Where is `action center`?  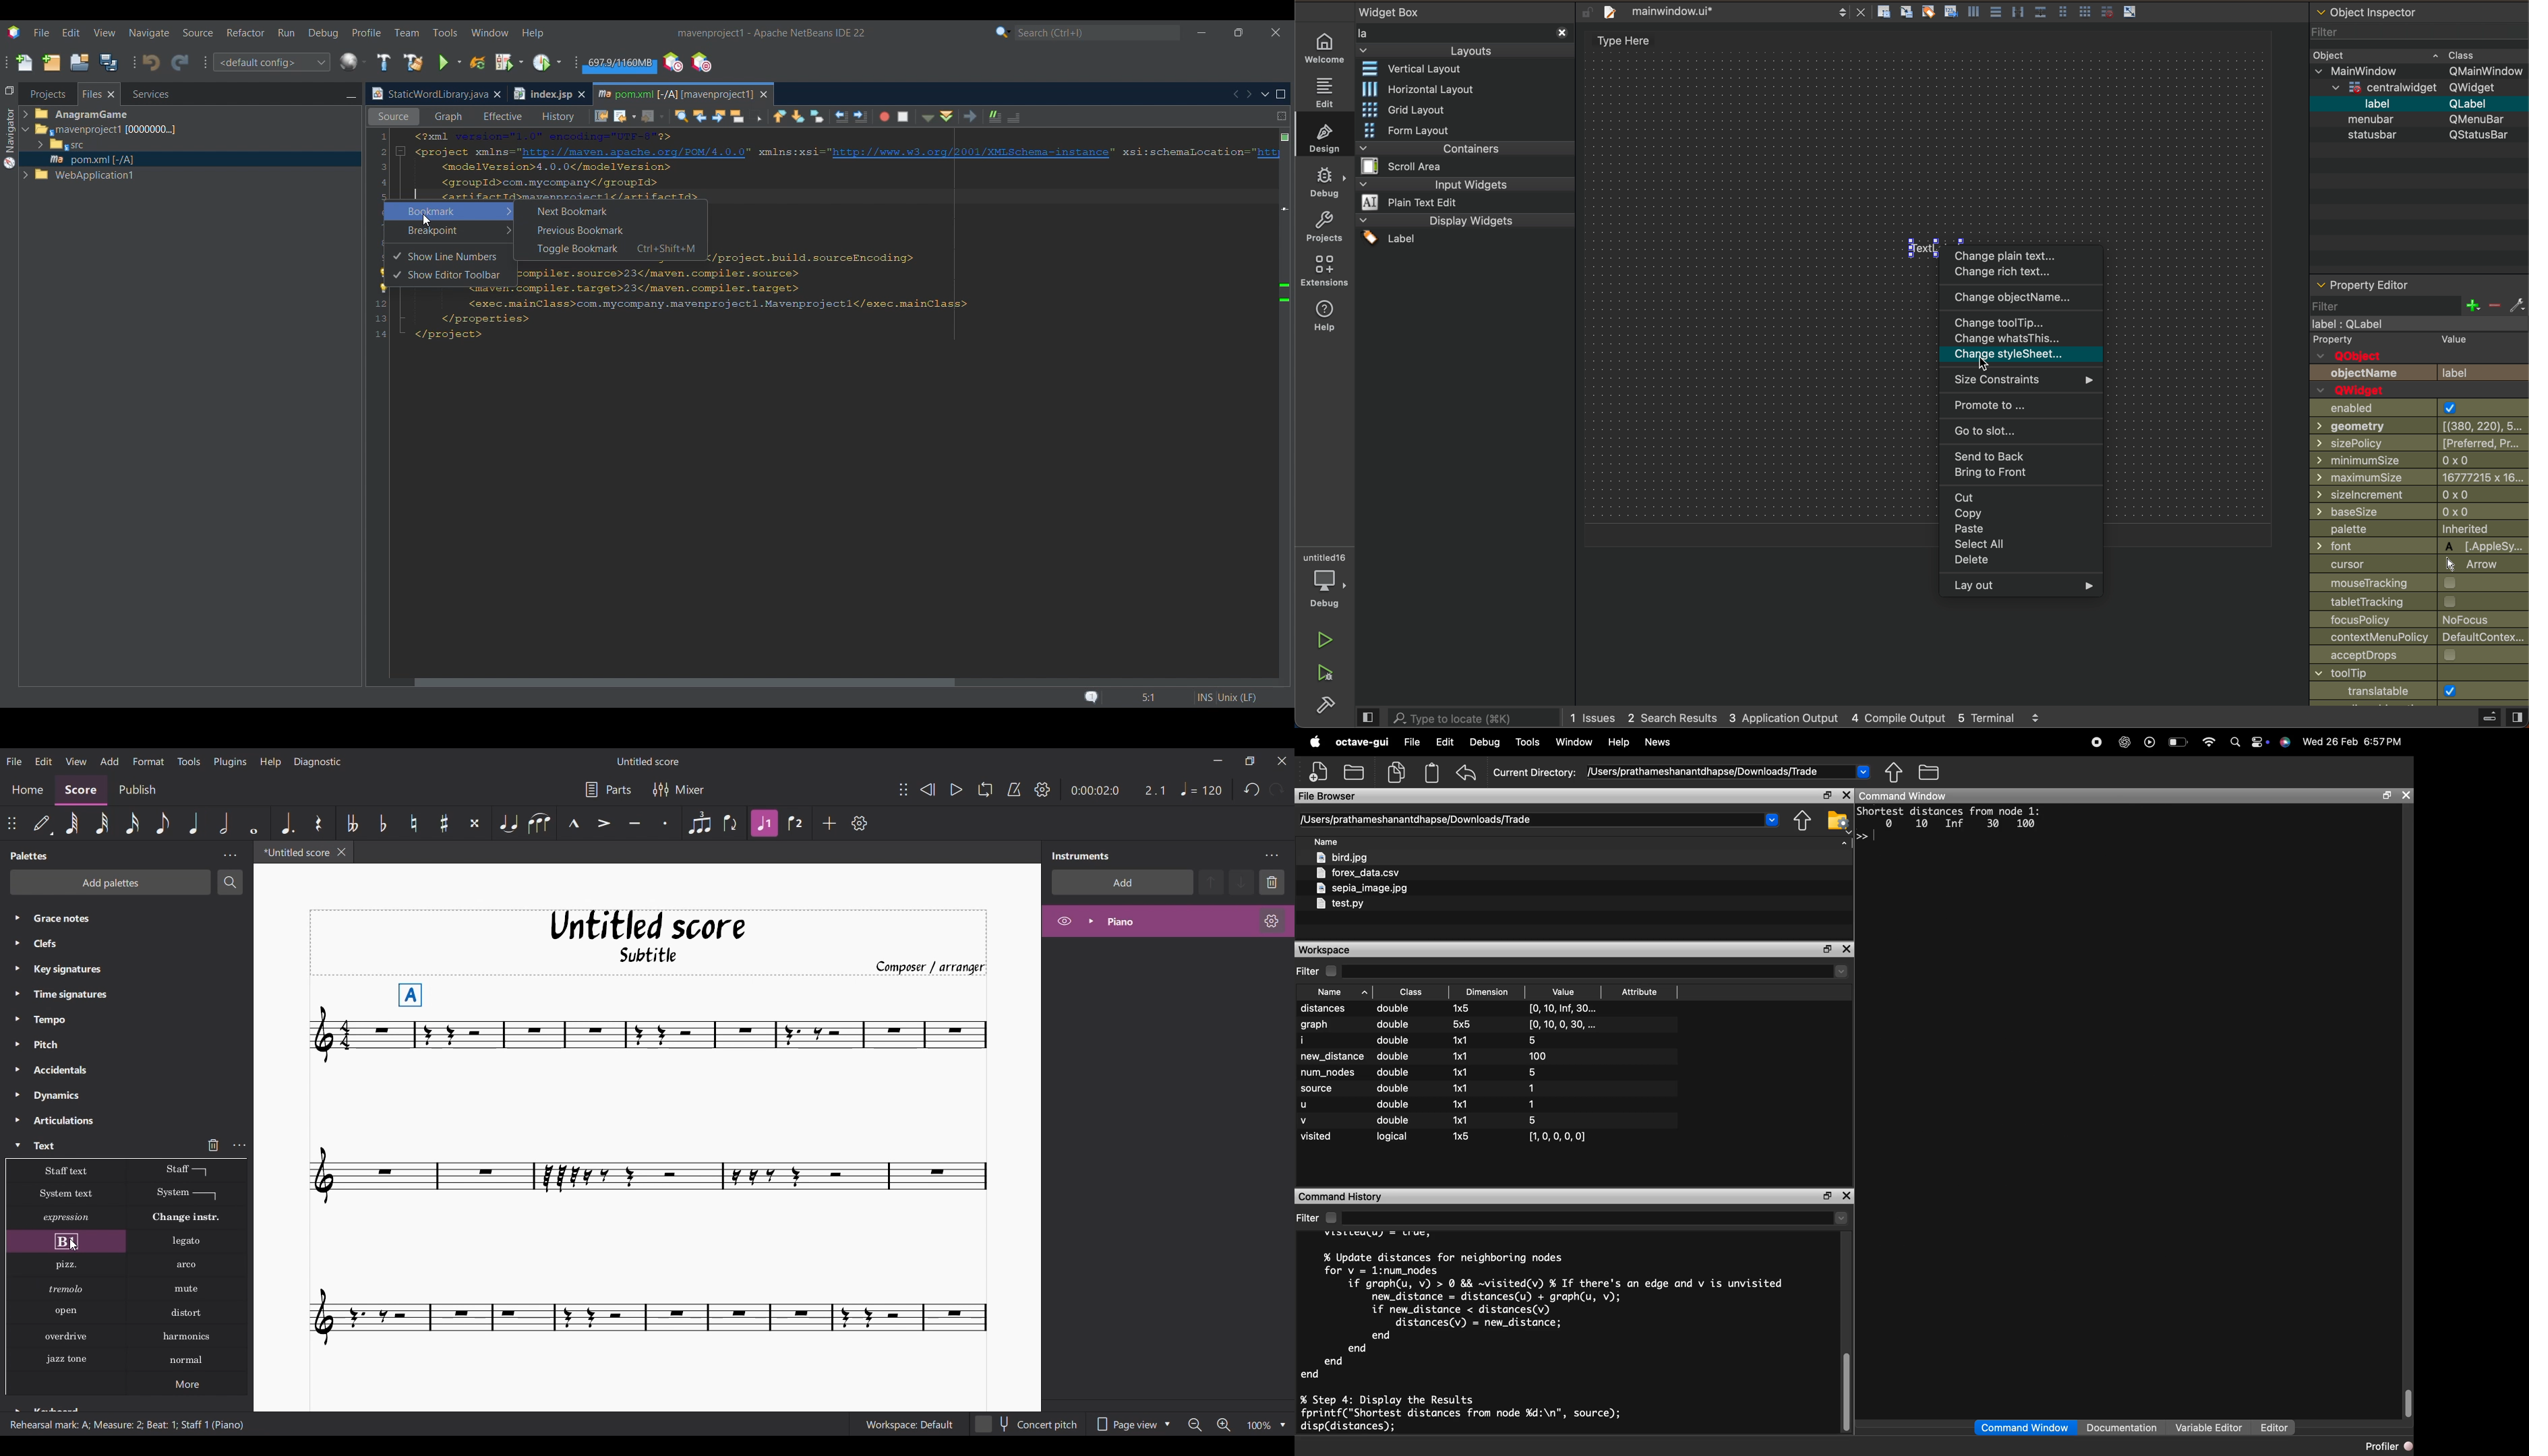
action center is located at coordinates (2262, 743).